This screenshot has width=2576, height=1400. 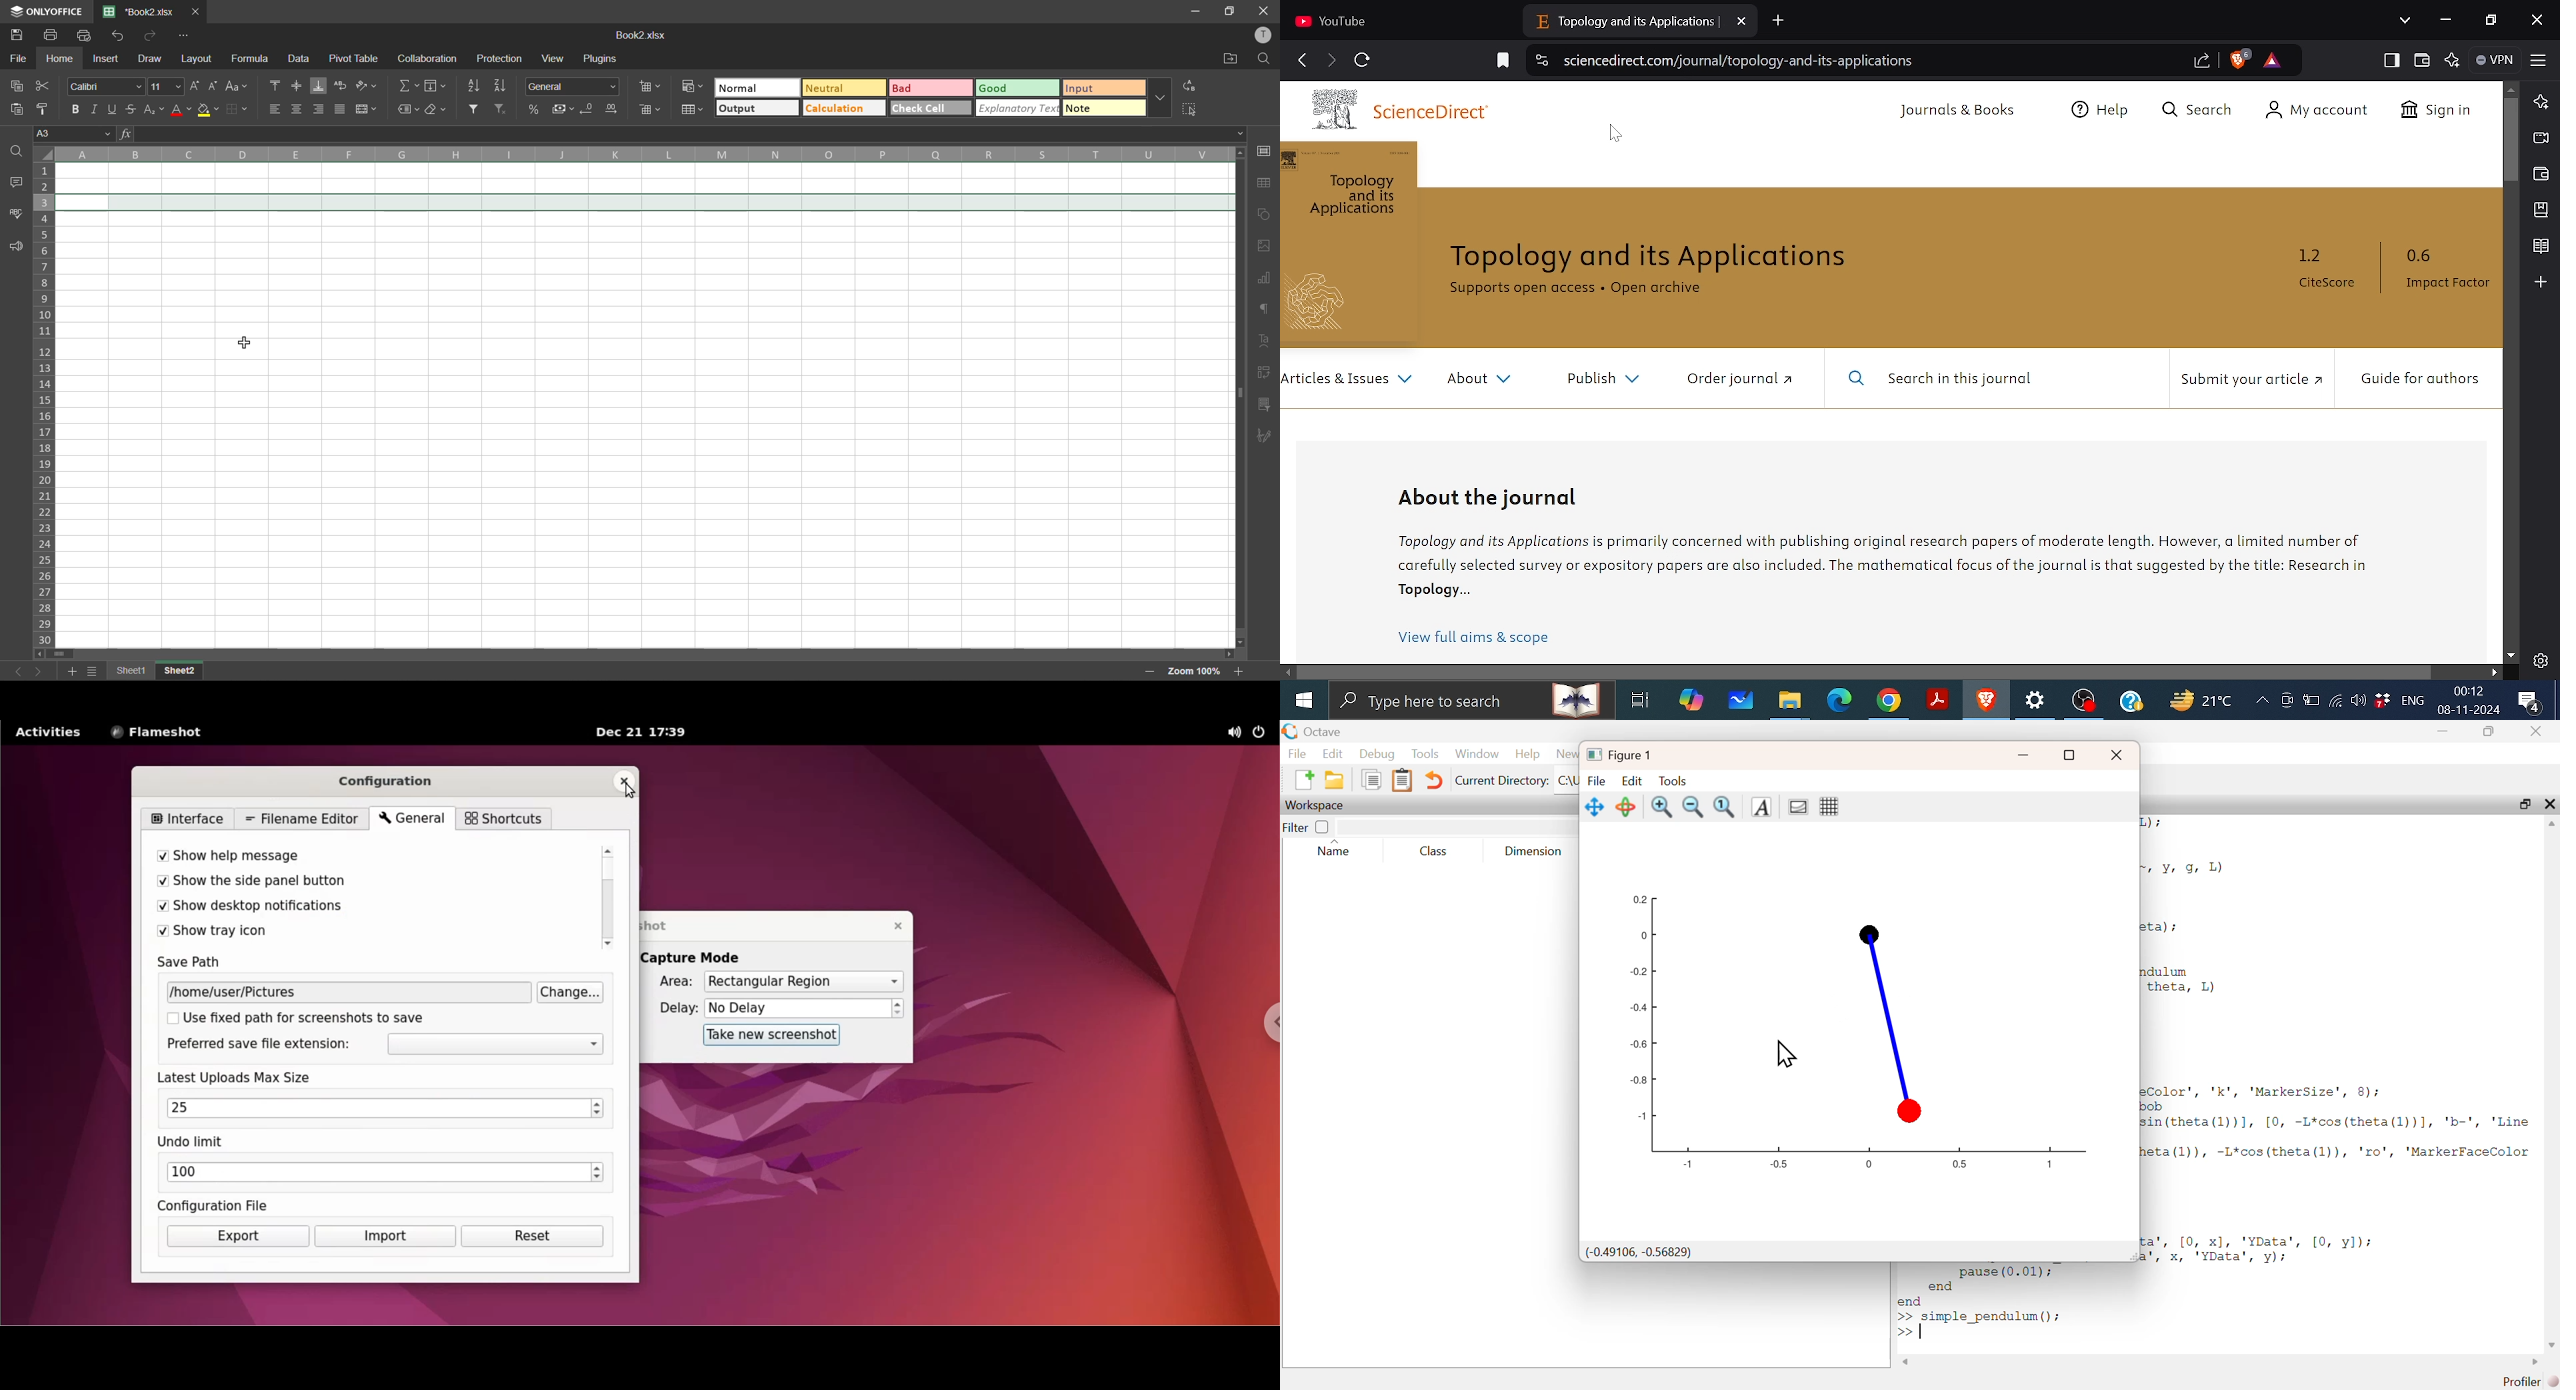 I want to click on cell settings, so click(x=1267, y=151).